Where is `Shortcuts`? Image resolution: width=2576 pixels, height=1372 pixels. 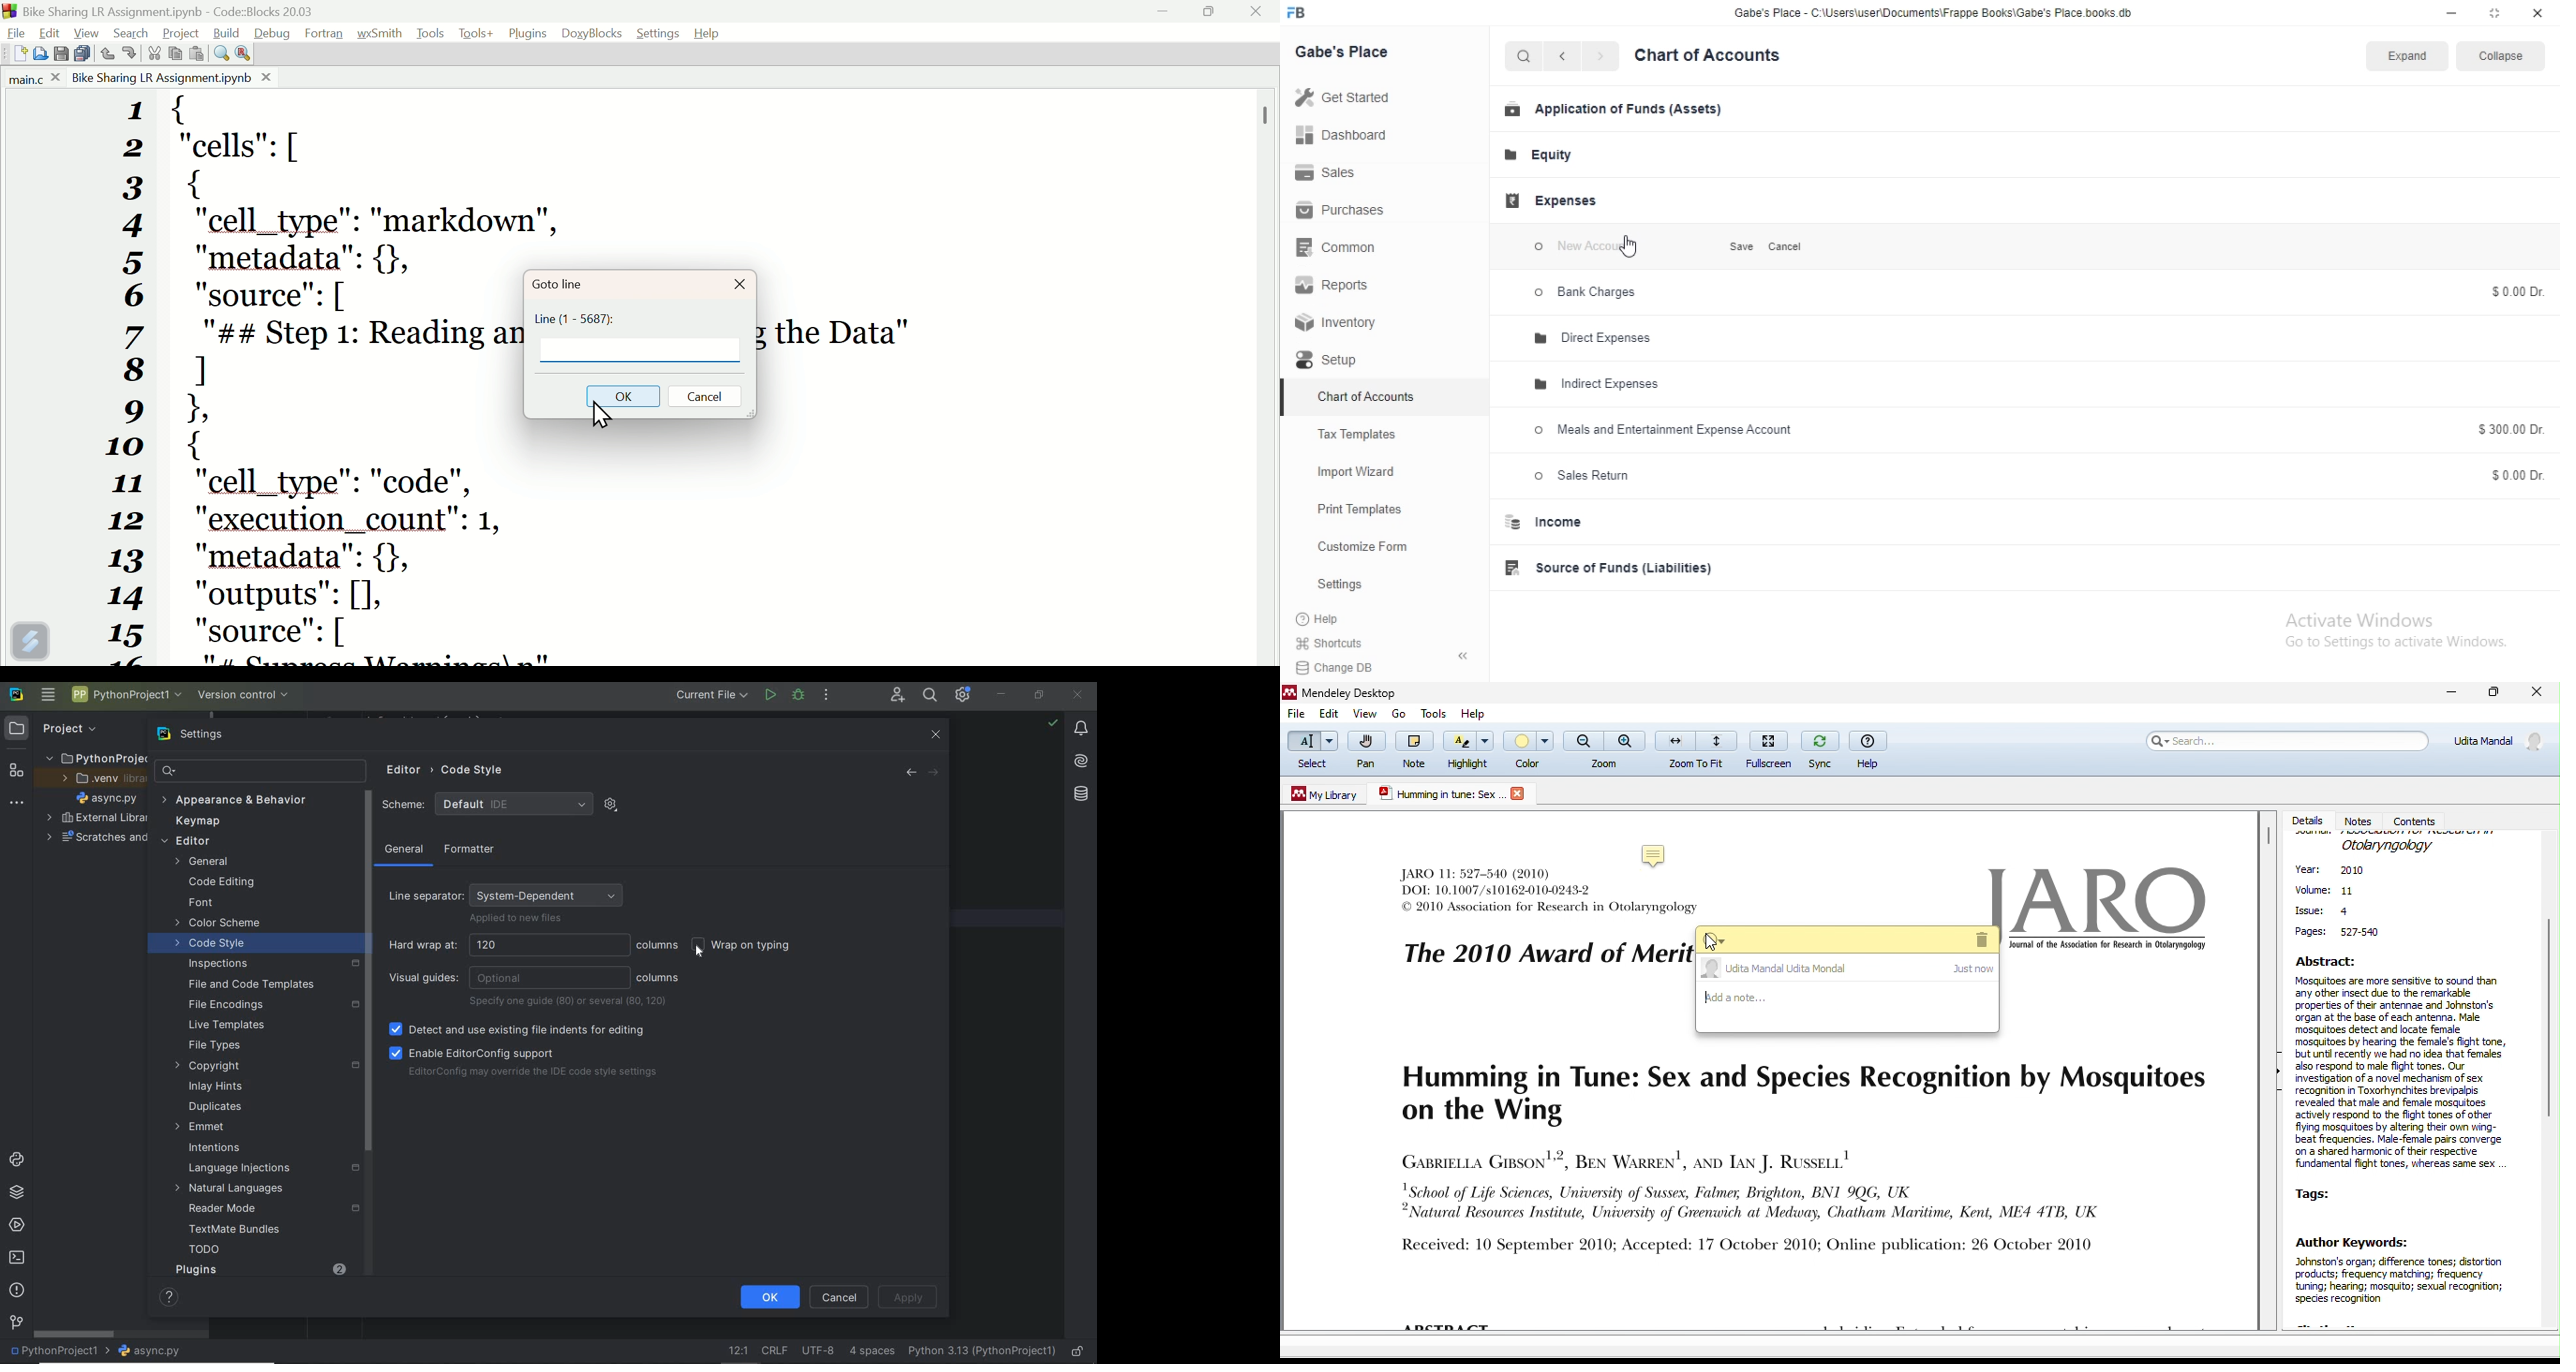 Shortcuts is located at coordinates (1387, 645).